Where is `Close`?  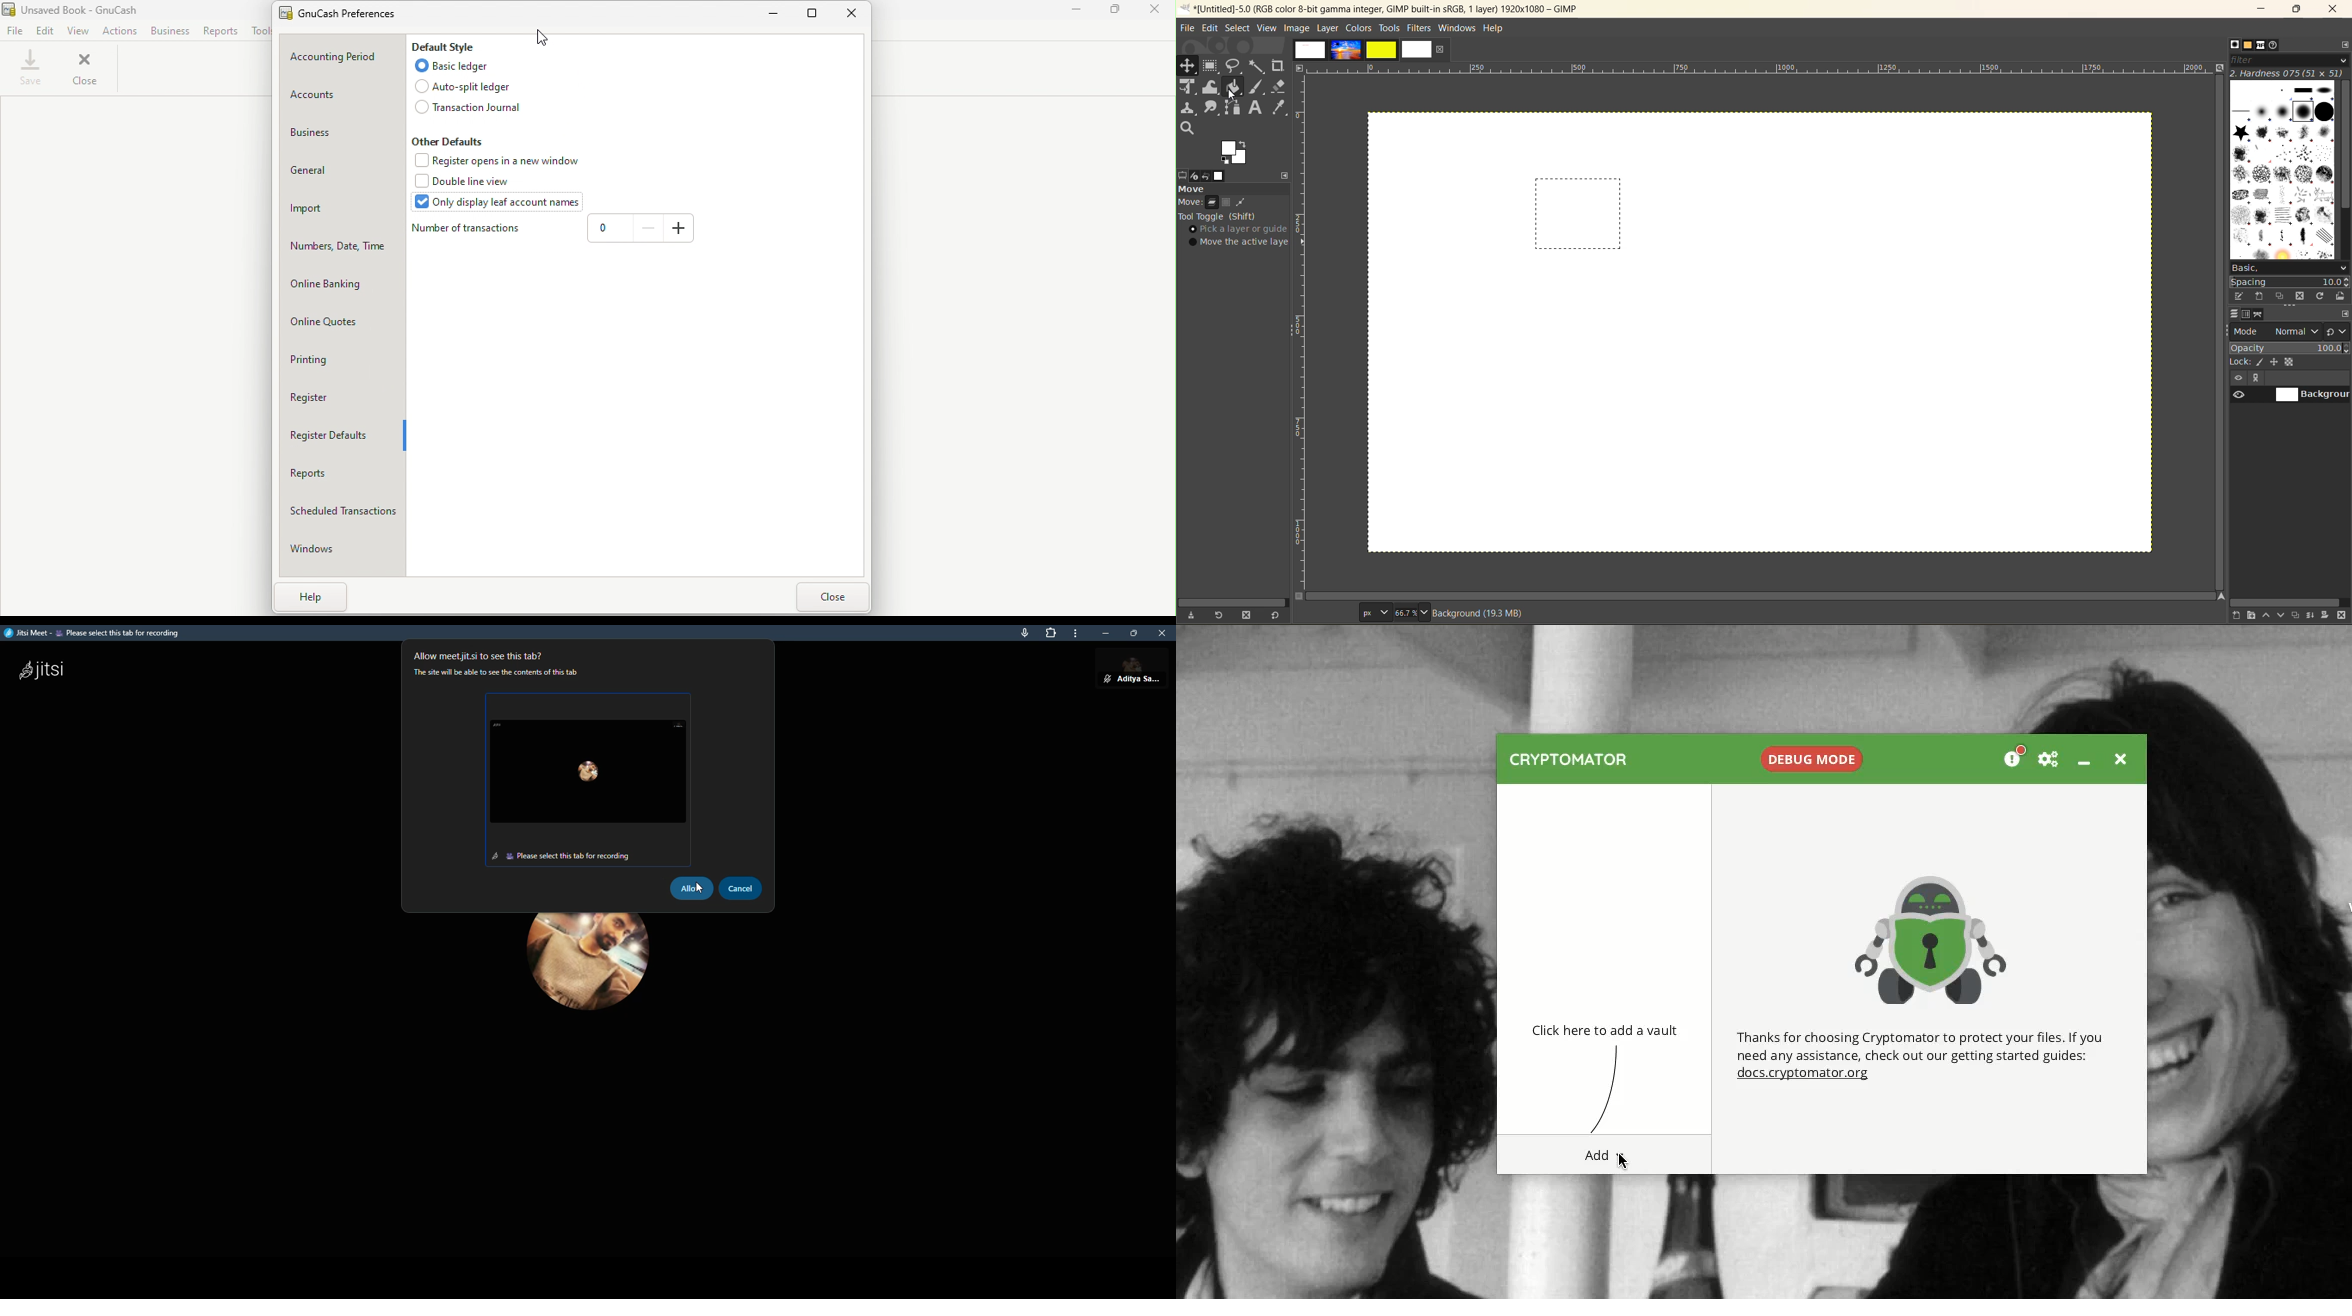 Close is located at coordinates (88, 71).